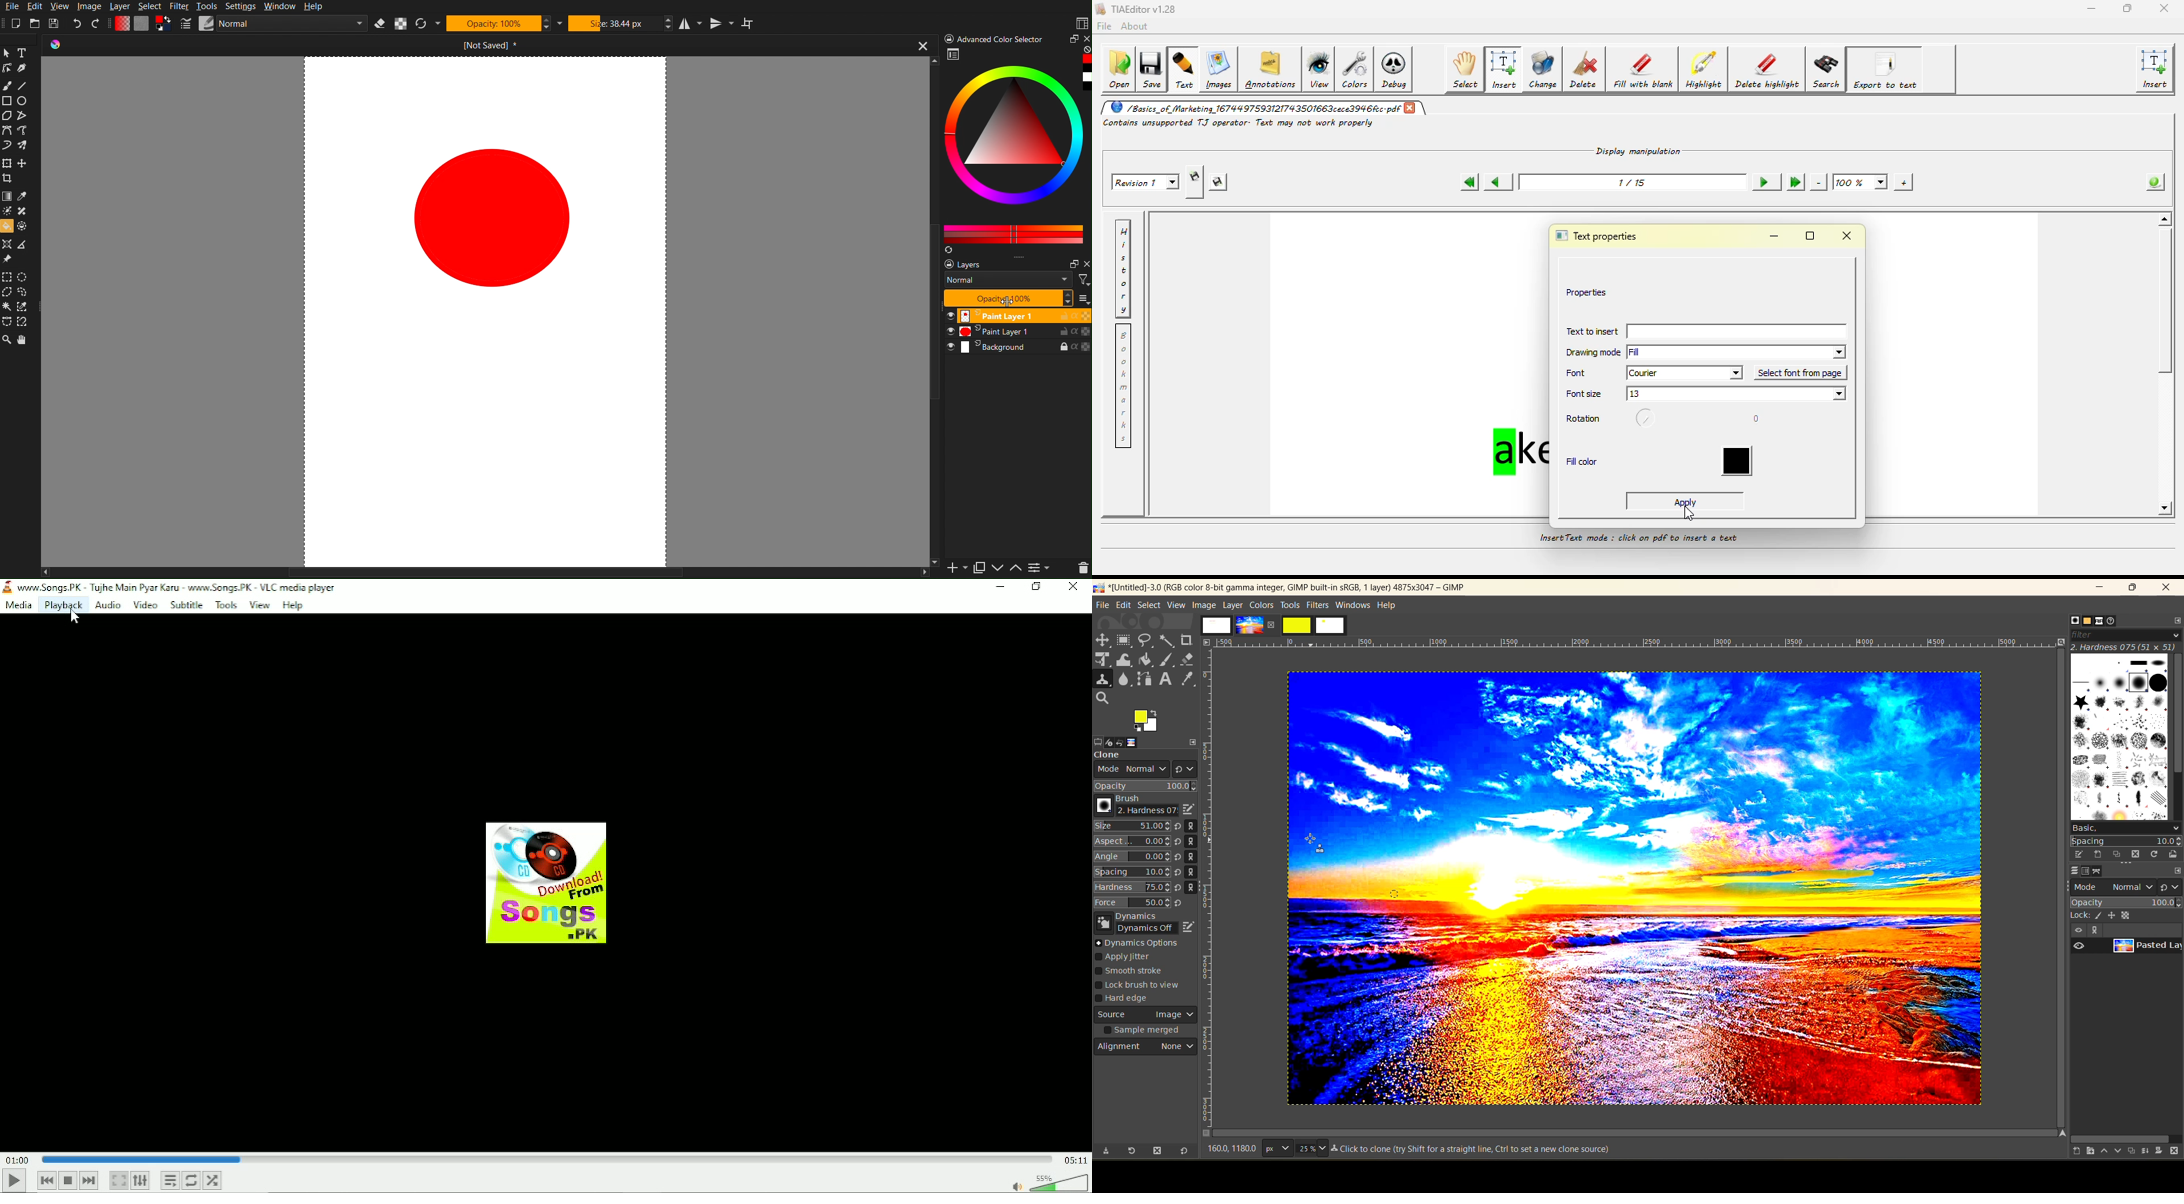 This screenshot has width=2184, height=1204. I want to click on , so click(2060, 1133).